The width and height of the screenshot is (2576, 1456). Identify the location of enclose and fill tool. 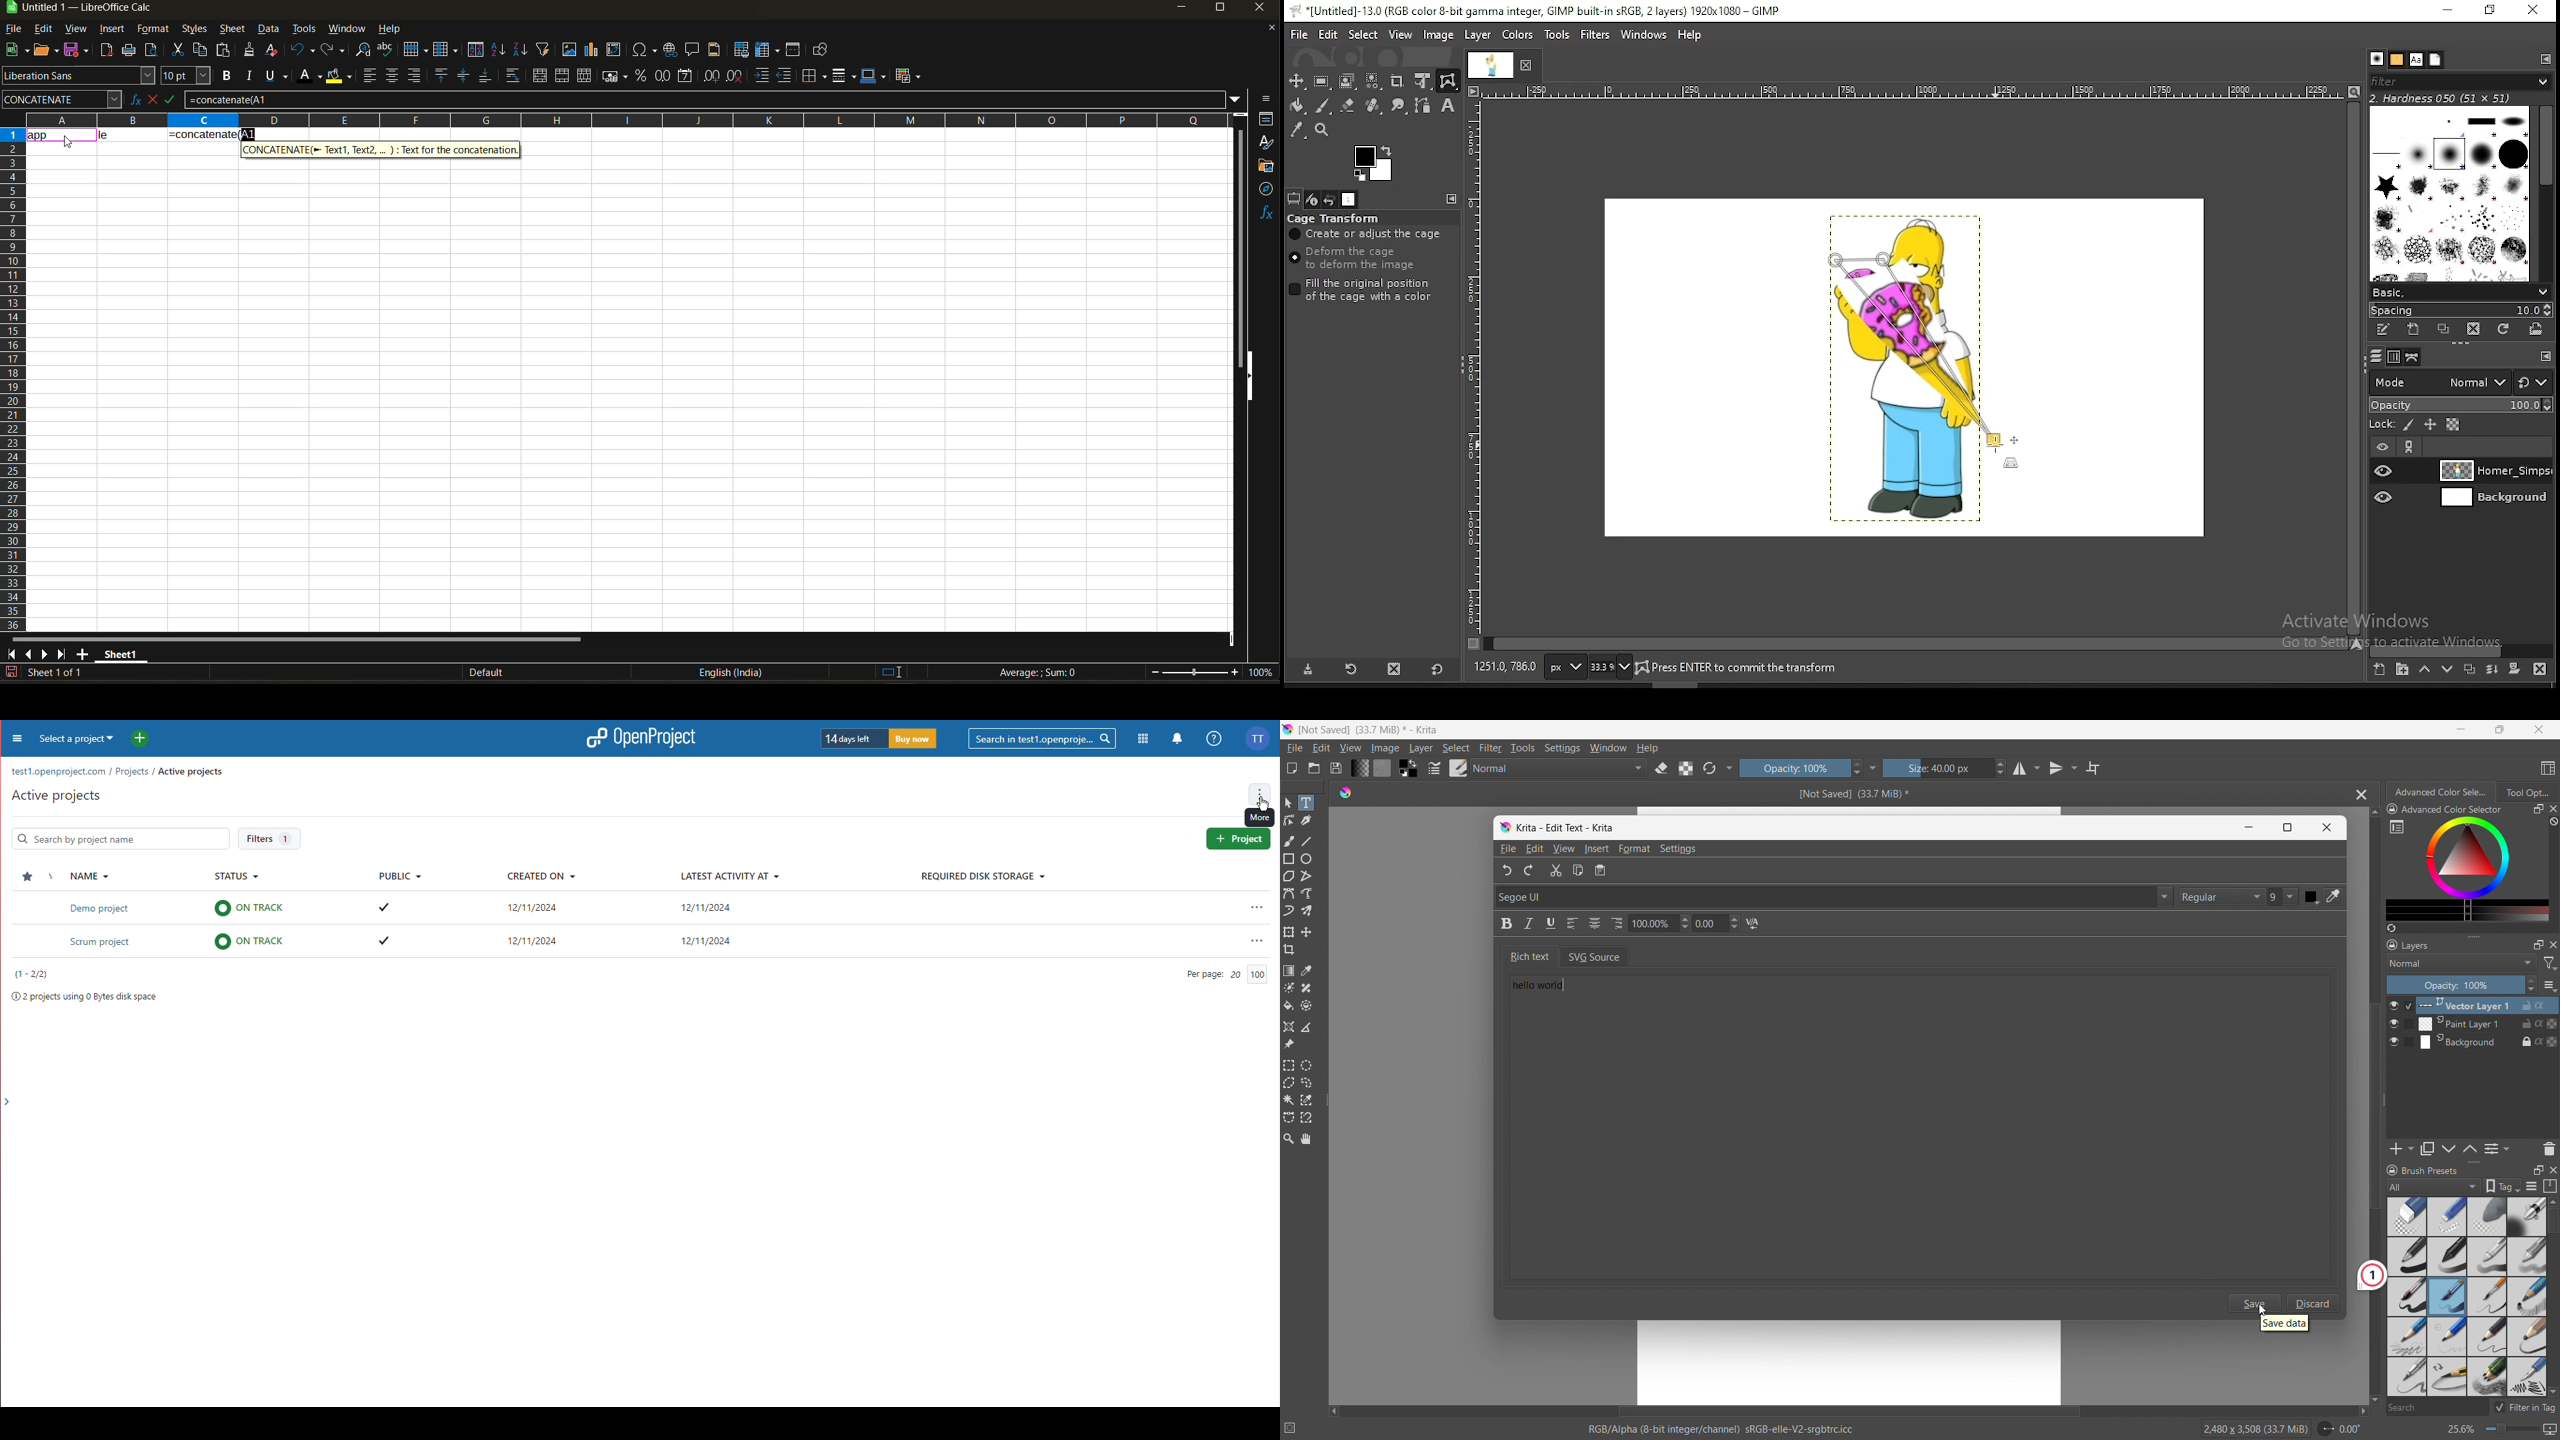
(1306, 1005).